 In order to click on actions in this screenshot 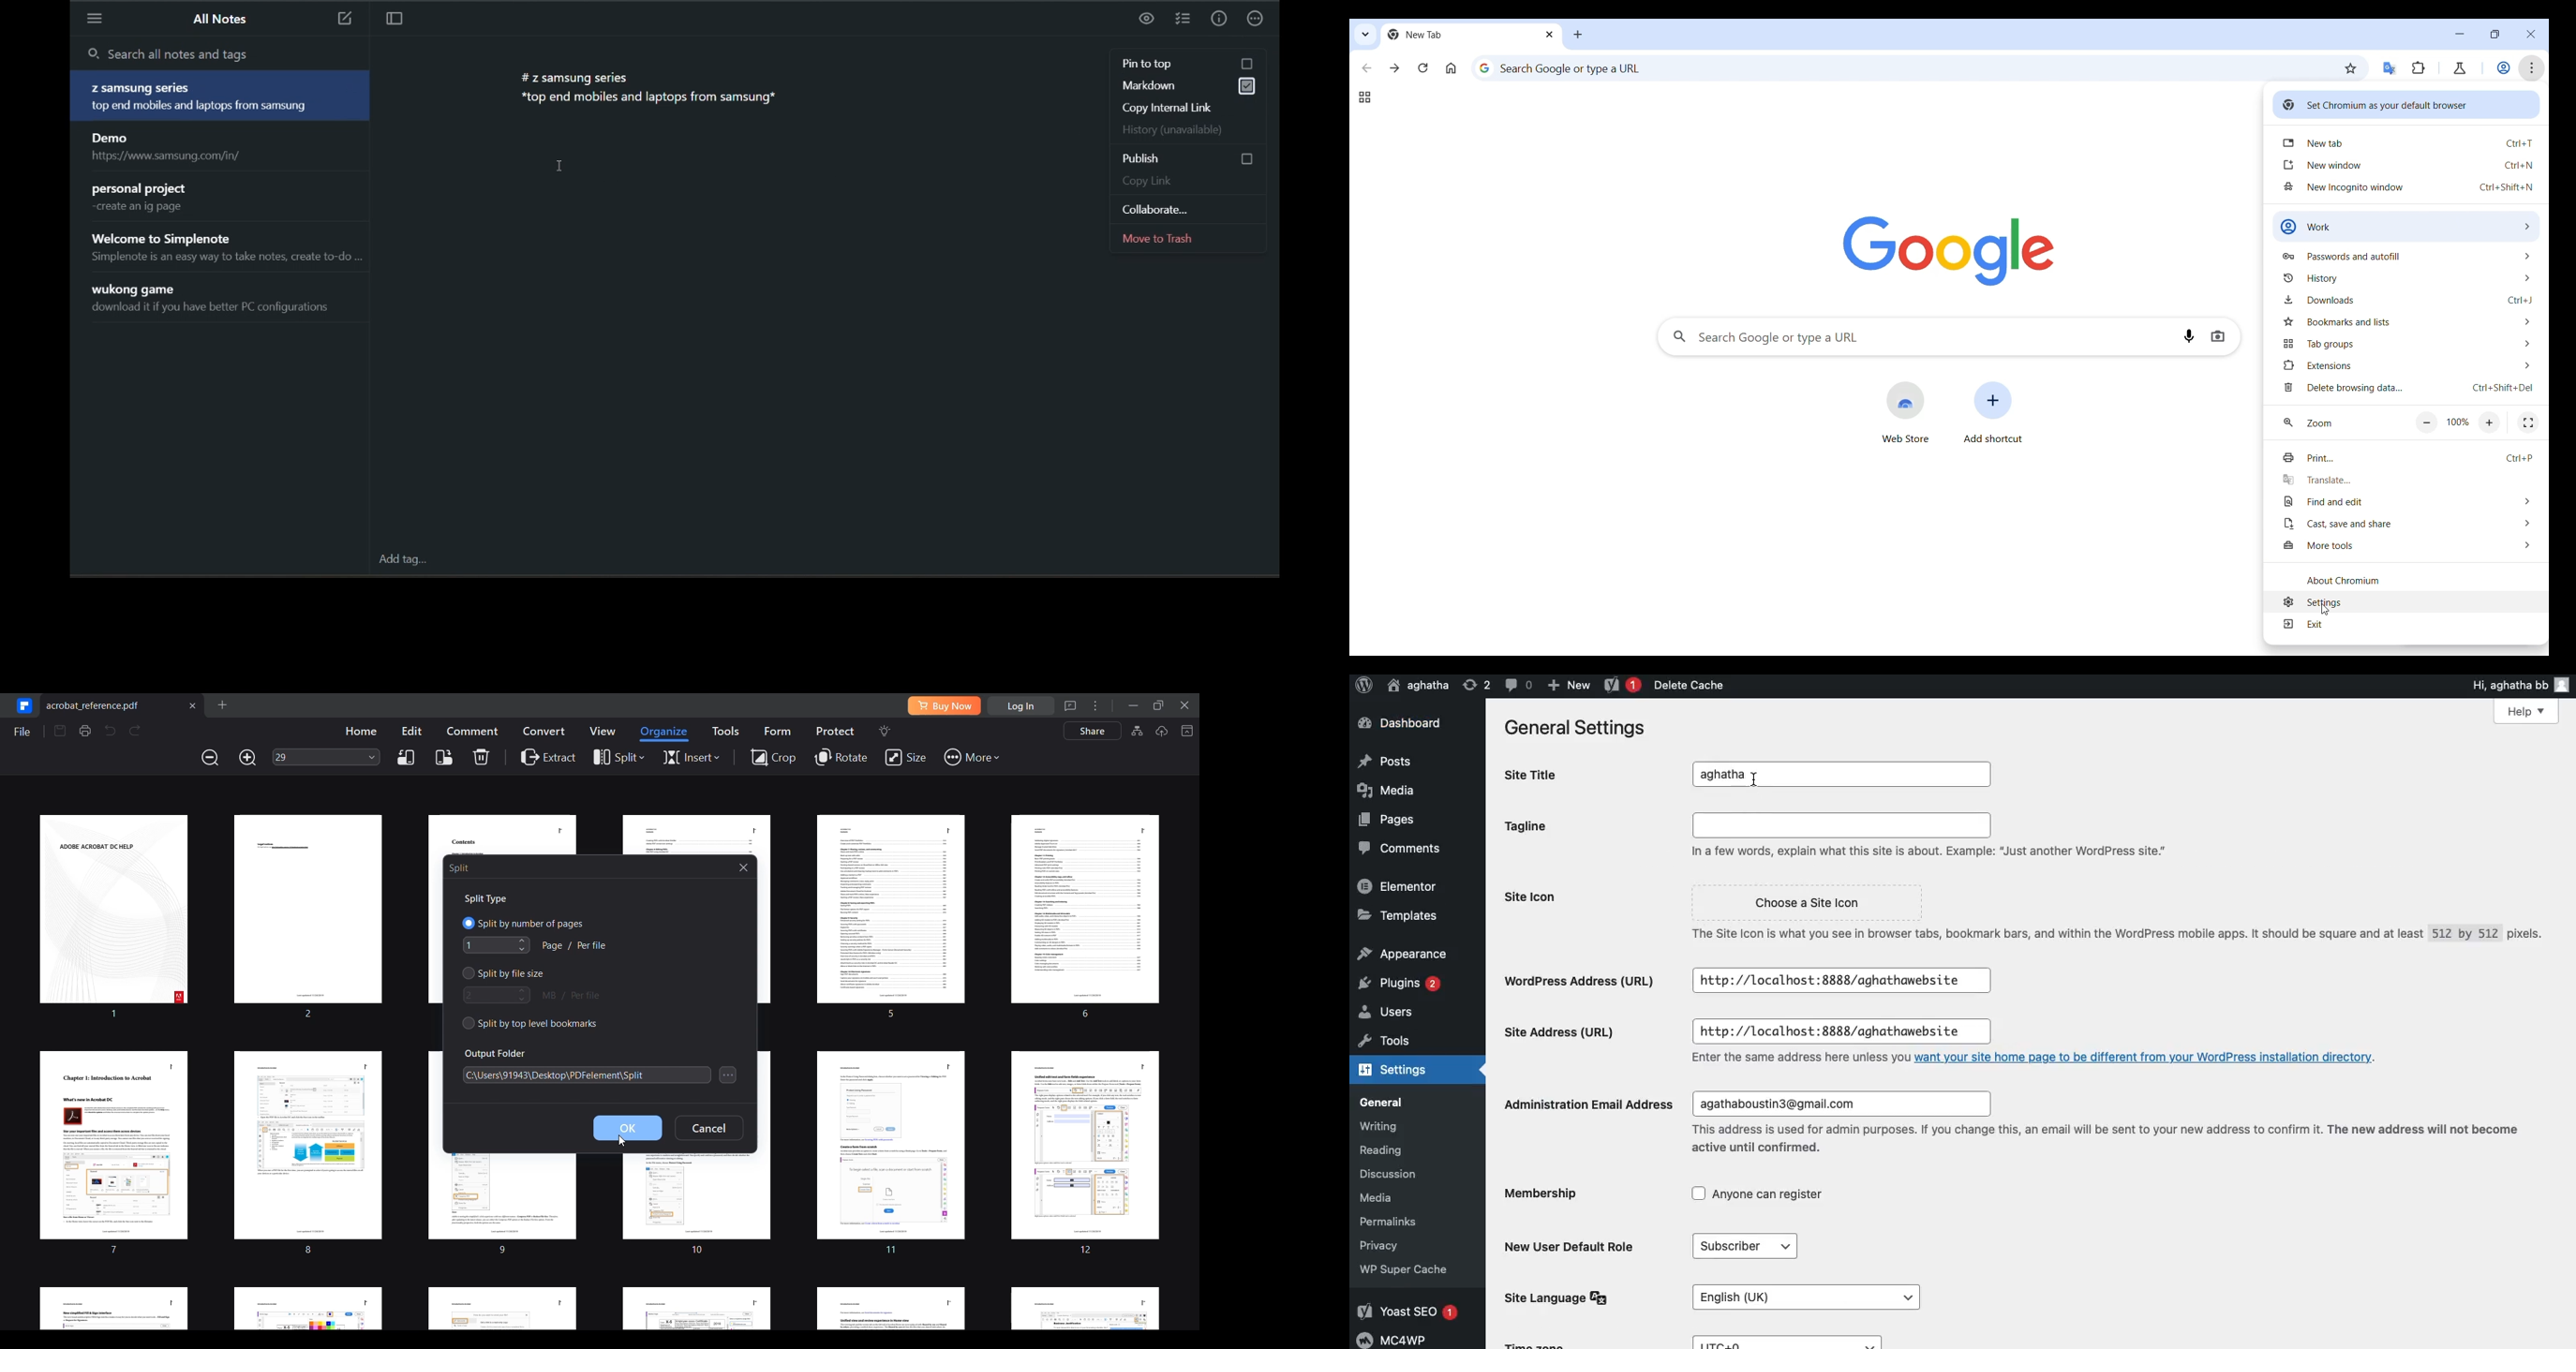, I will do `click(1256, 19)`.